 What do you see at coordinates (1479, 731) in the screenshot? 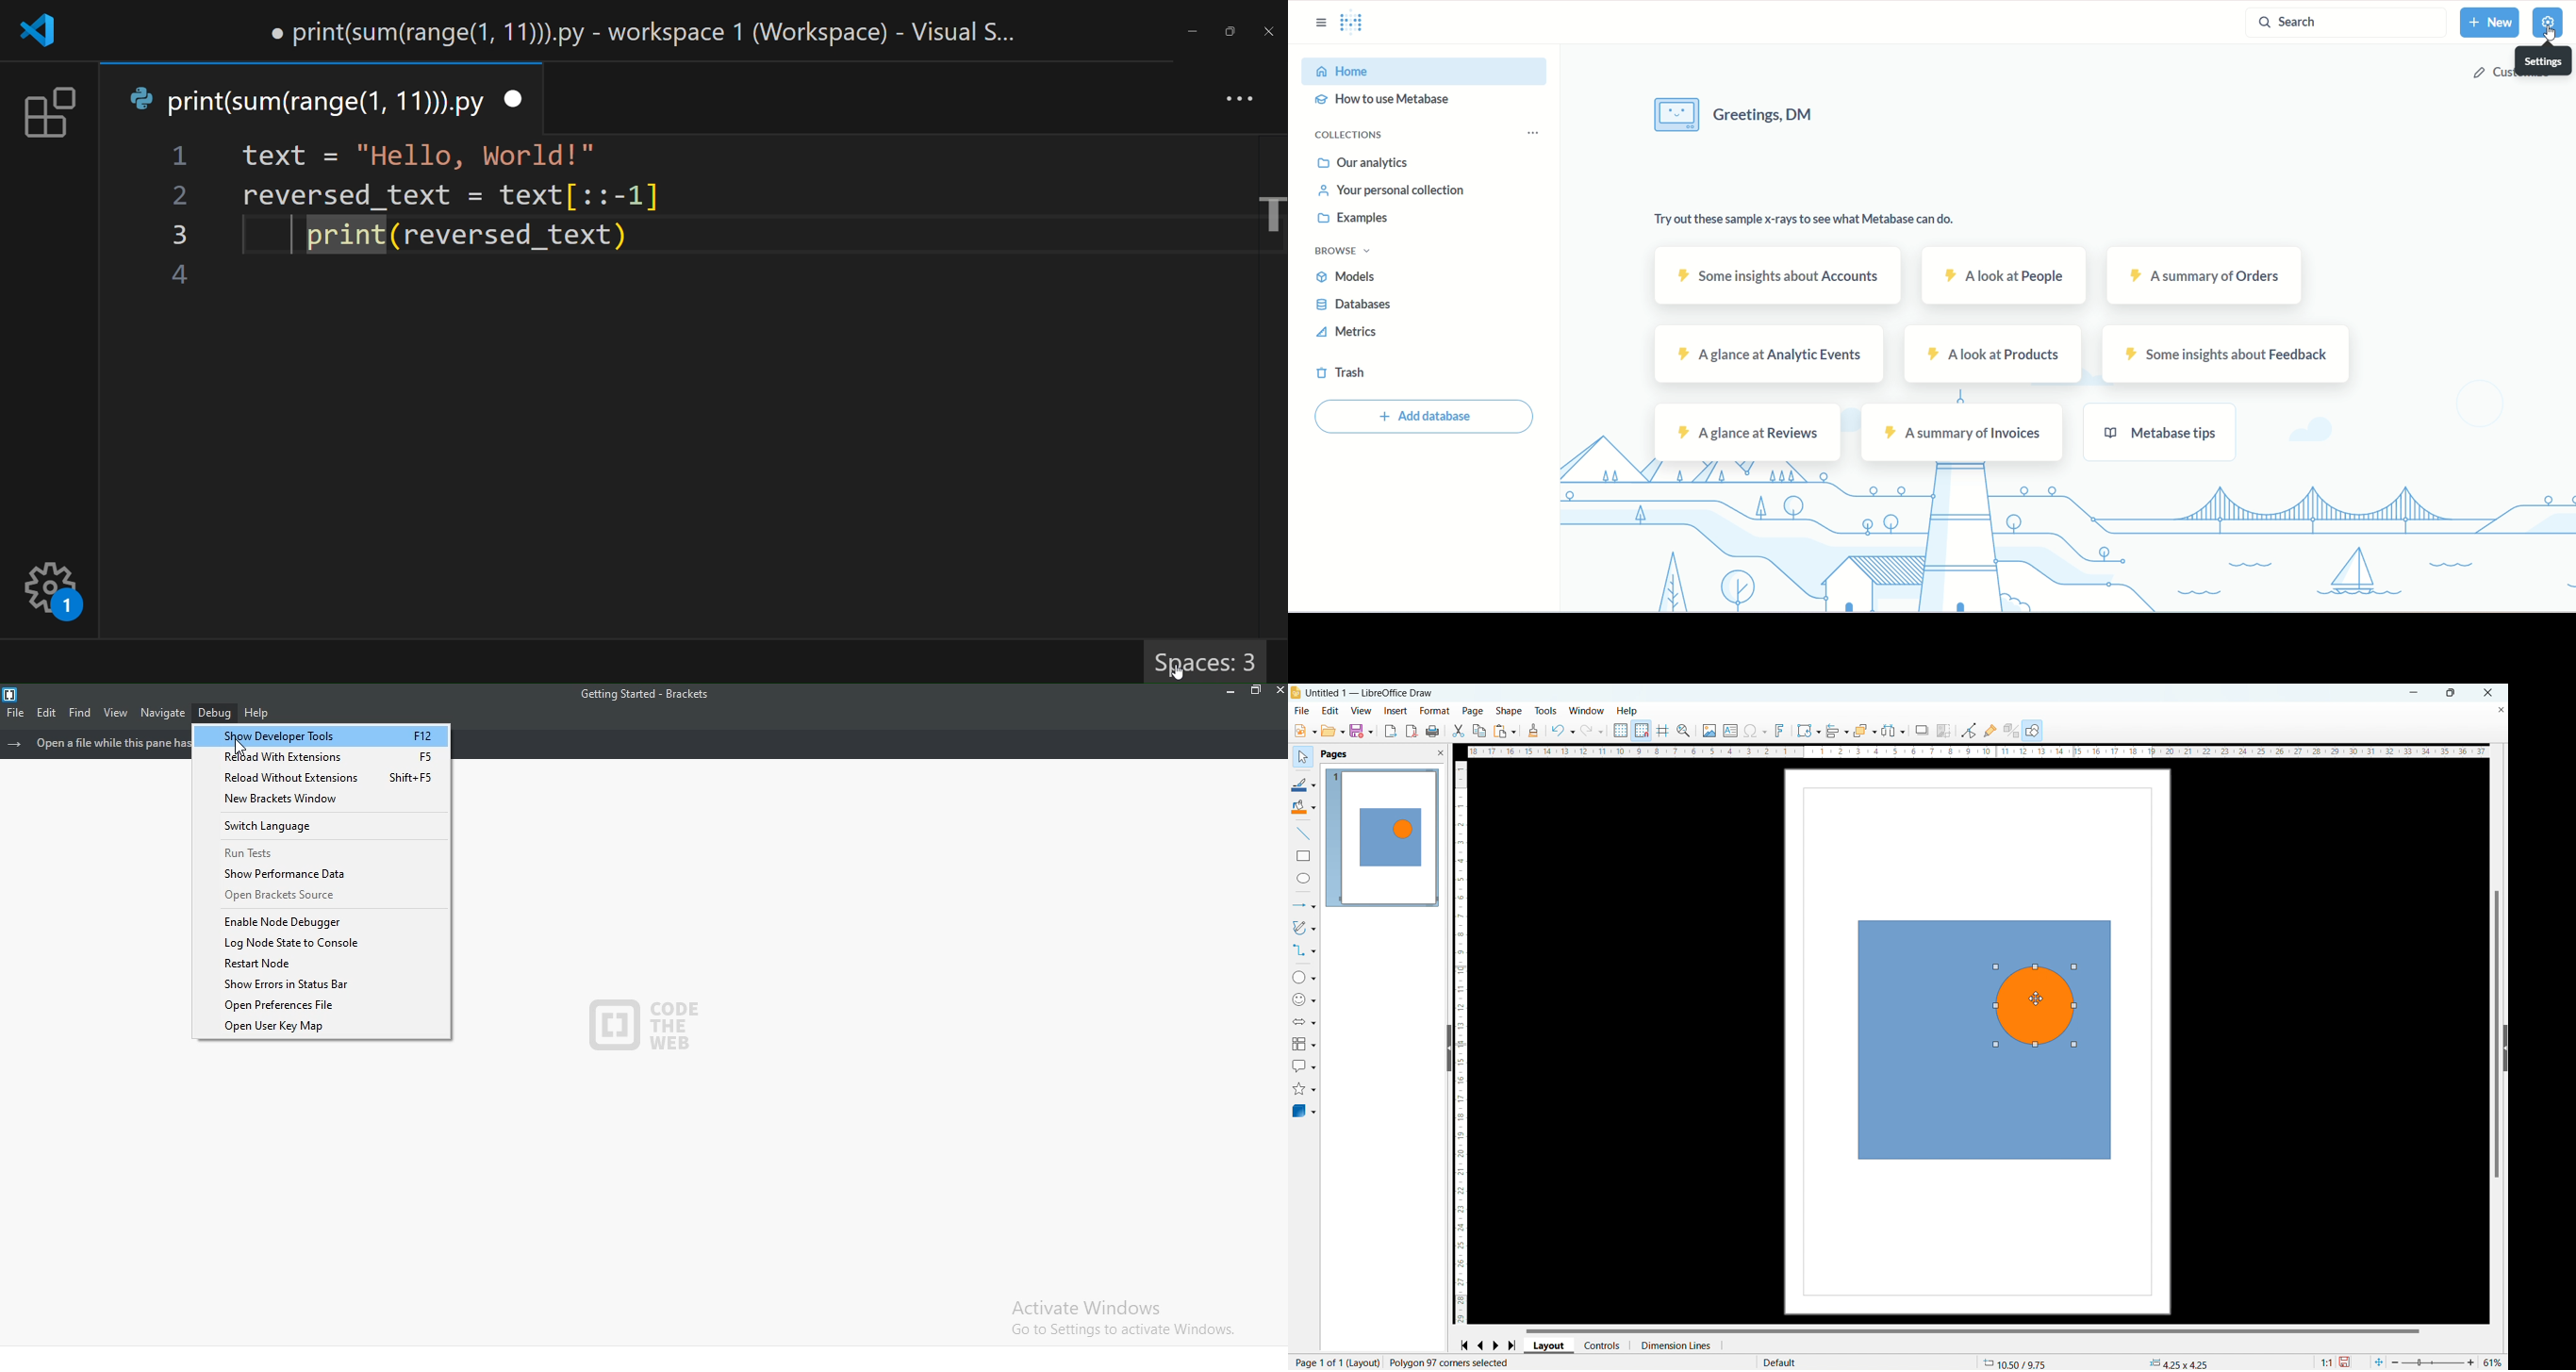
I see `copy` at bounding box center [1479, 731].